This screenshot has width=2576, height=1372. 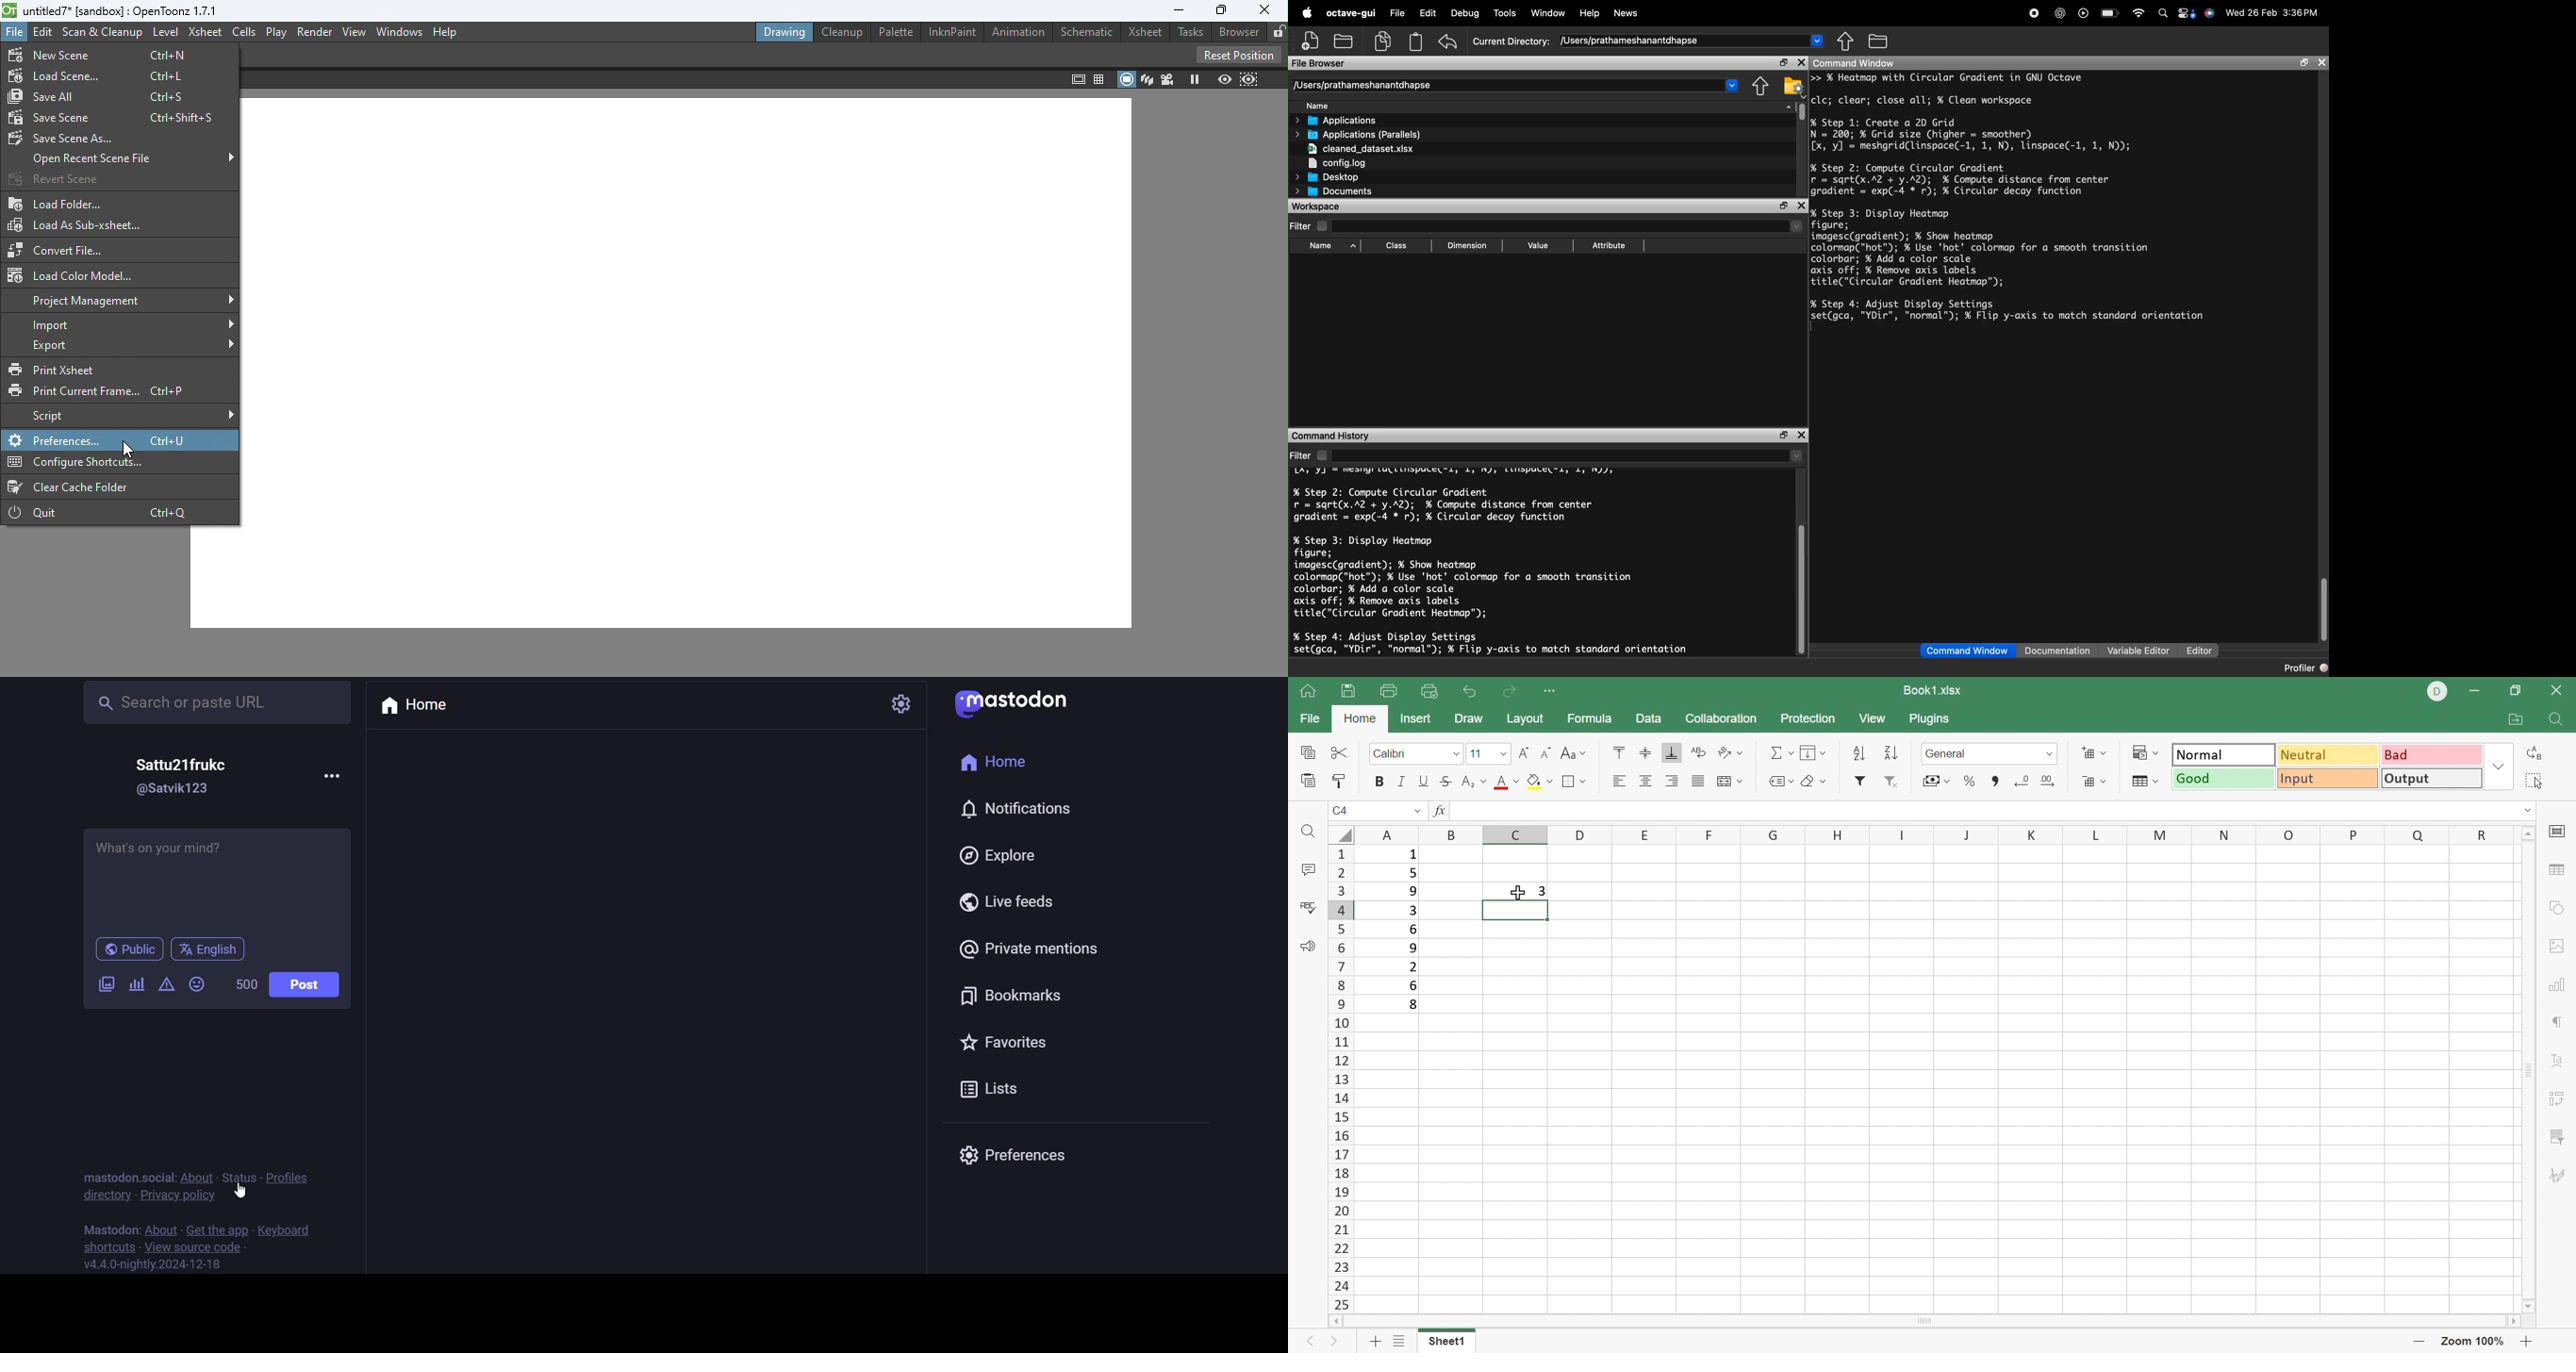 I want to click on Row names, so click(x=1340, y=1078).